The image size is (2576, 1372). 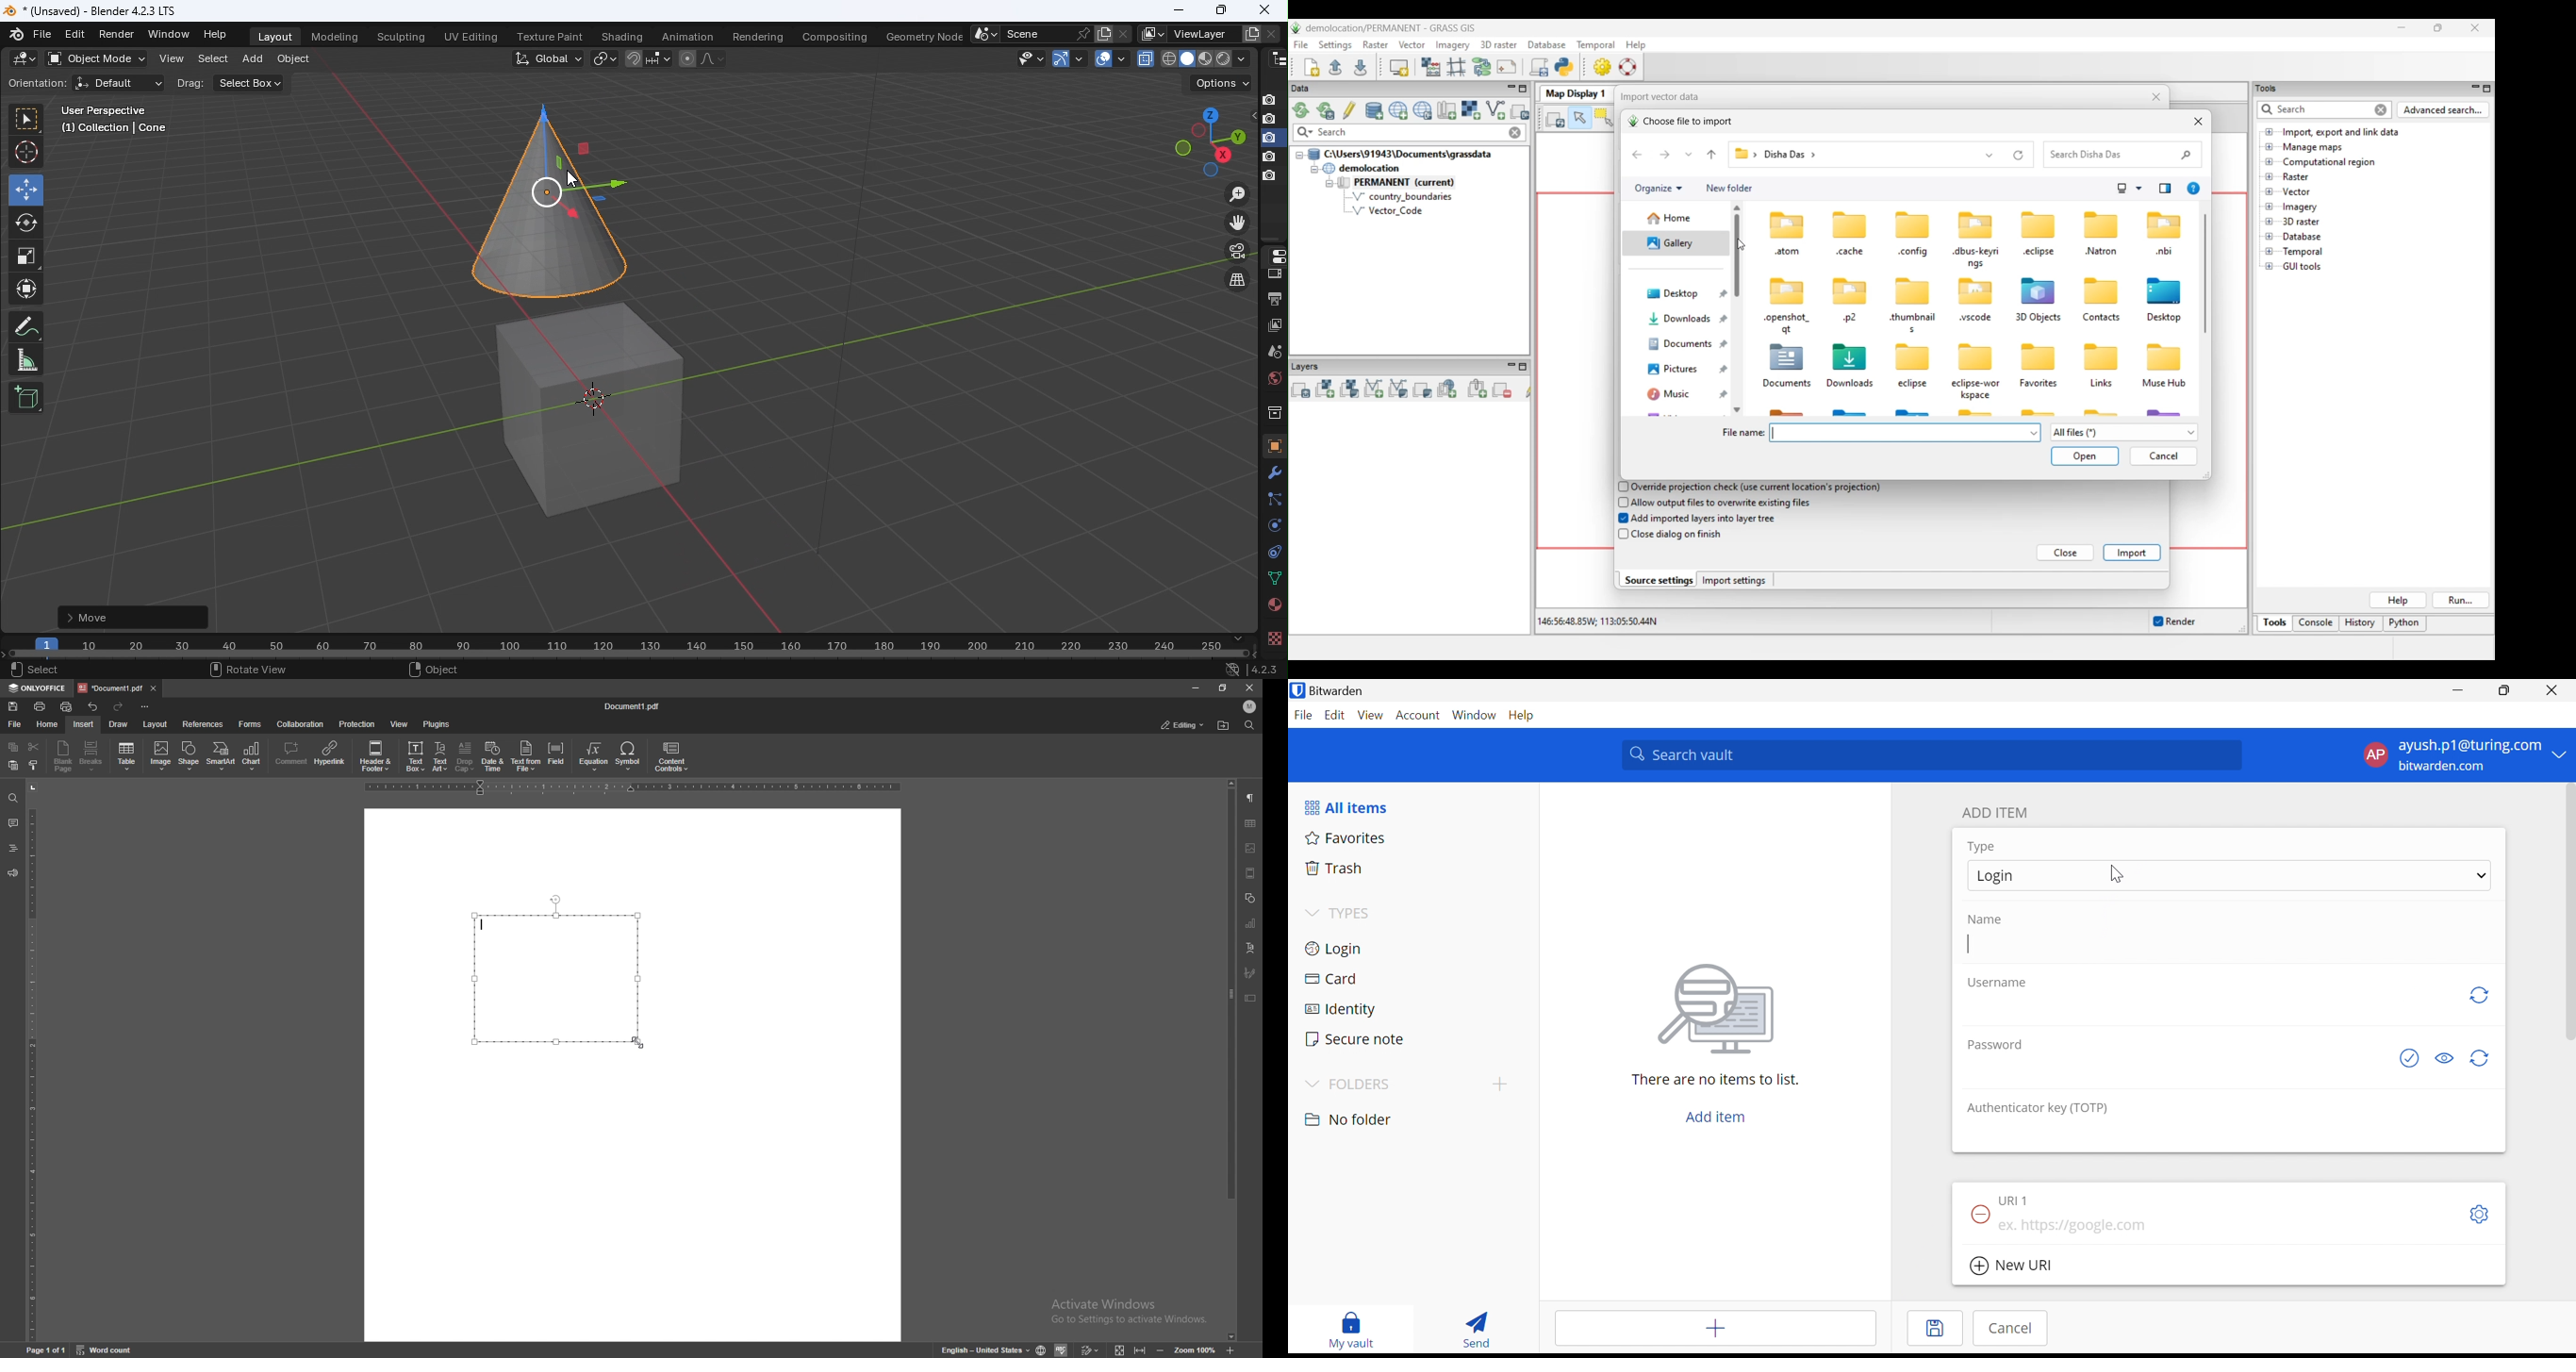 What do you see at coordinates (1274, 351) in the screenshot?
I see `Scene` at bounding box center [1274, 351].